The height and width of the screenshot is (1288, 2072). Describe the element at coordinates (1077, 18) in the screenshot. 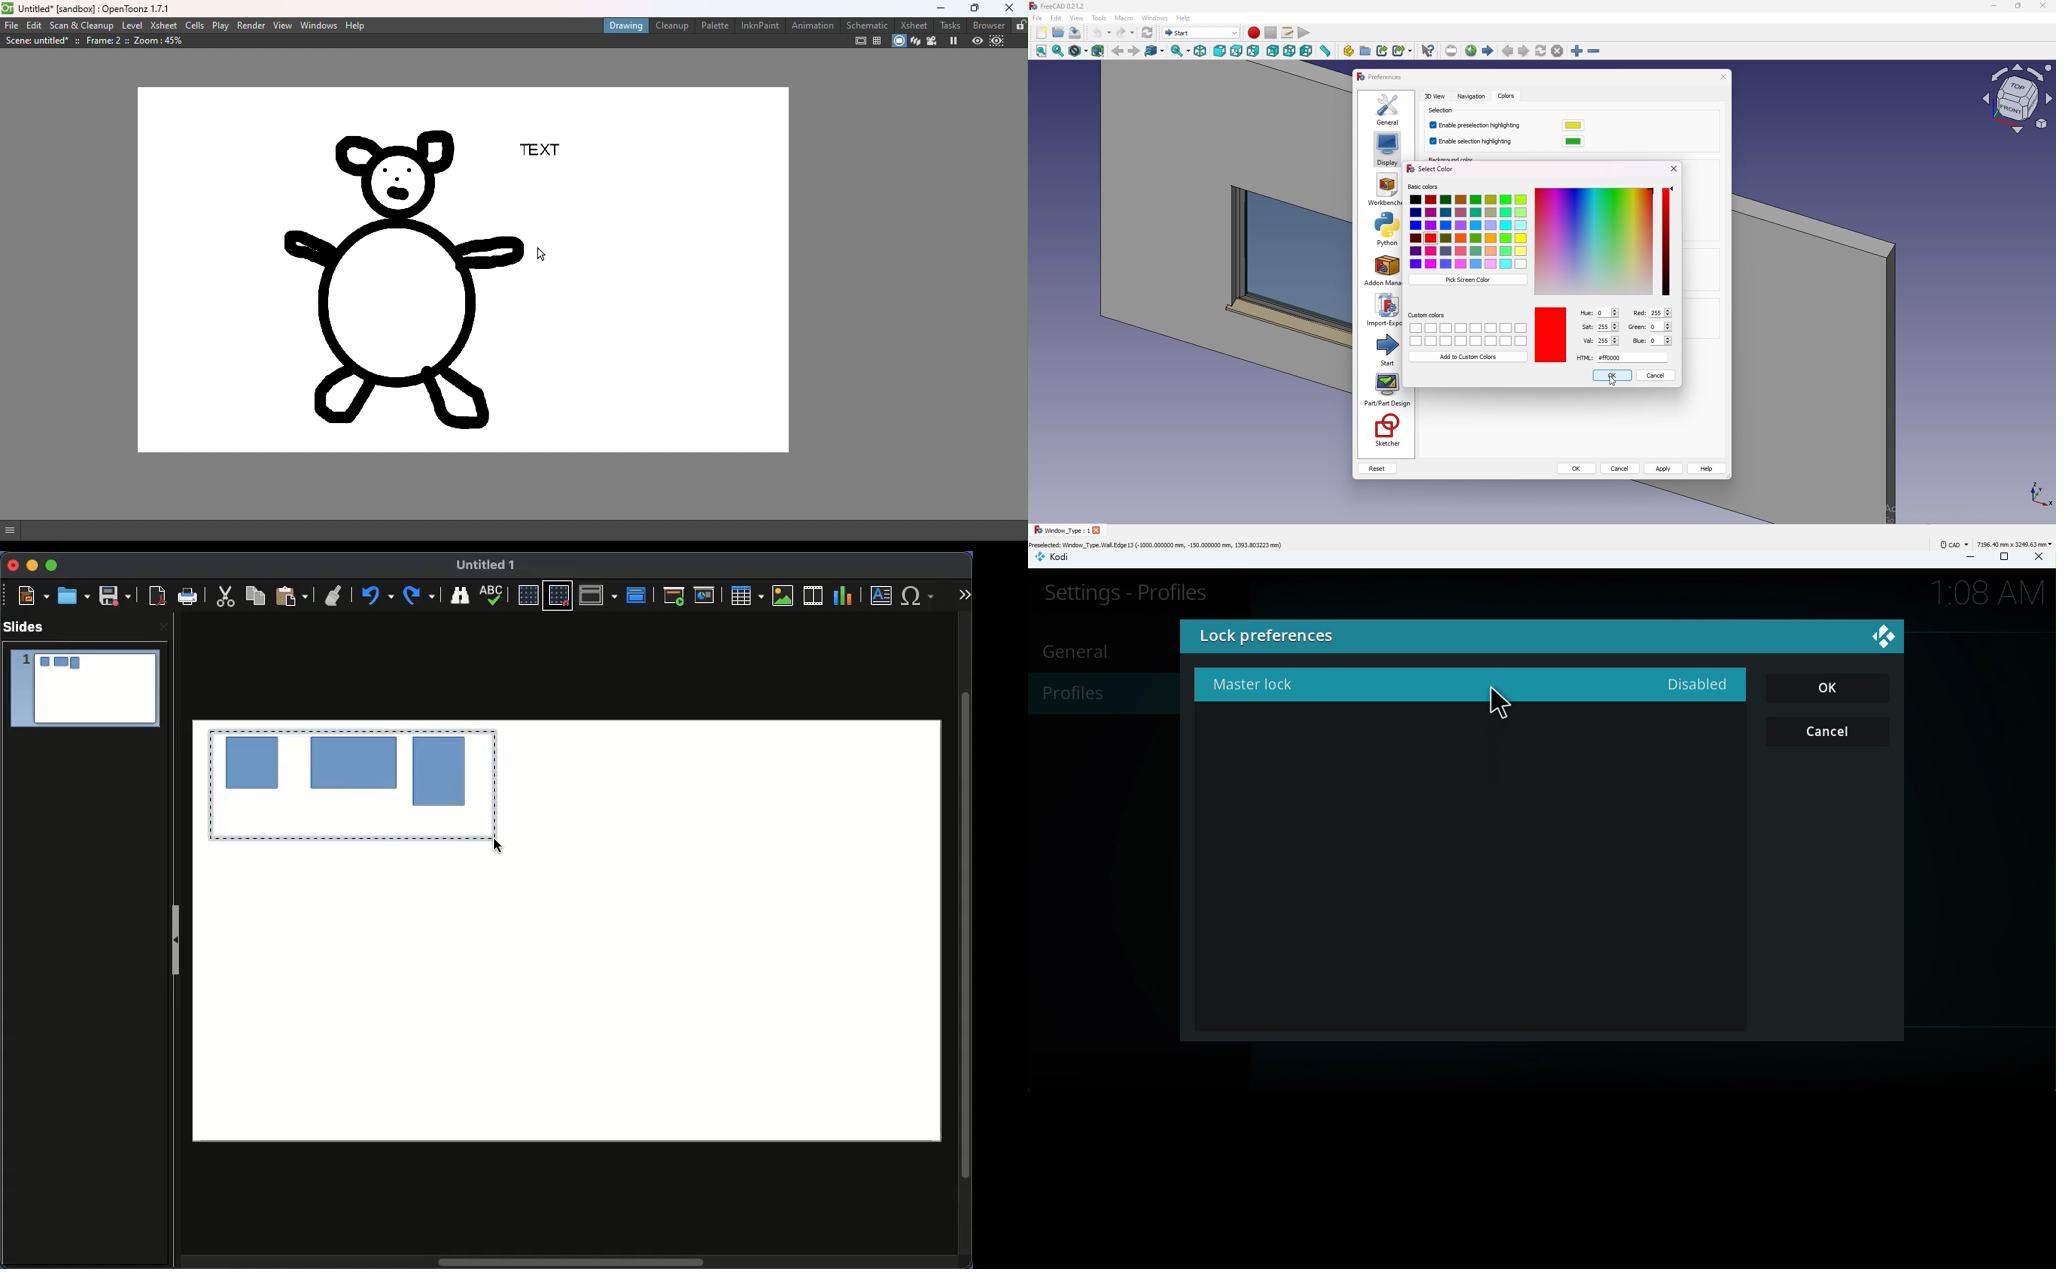

I see `view` at that location.